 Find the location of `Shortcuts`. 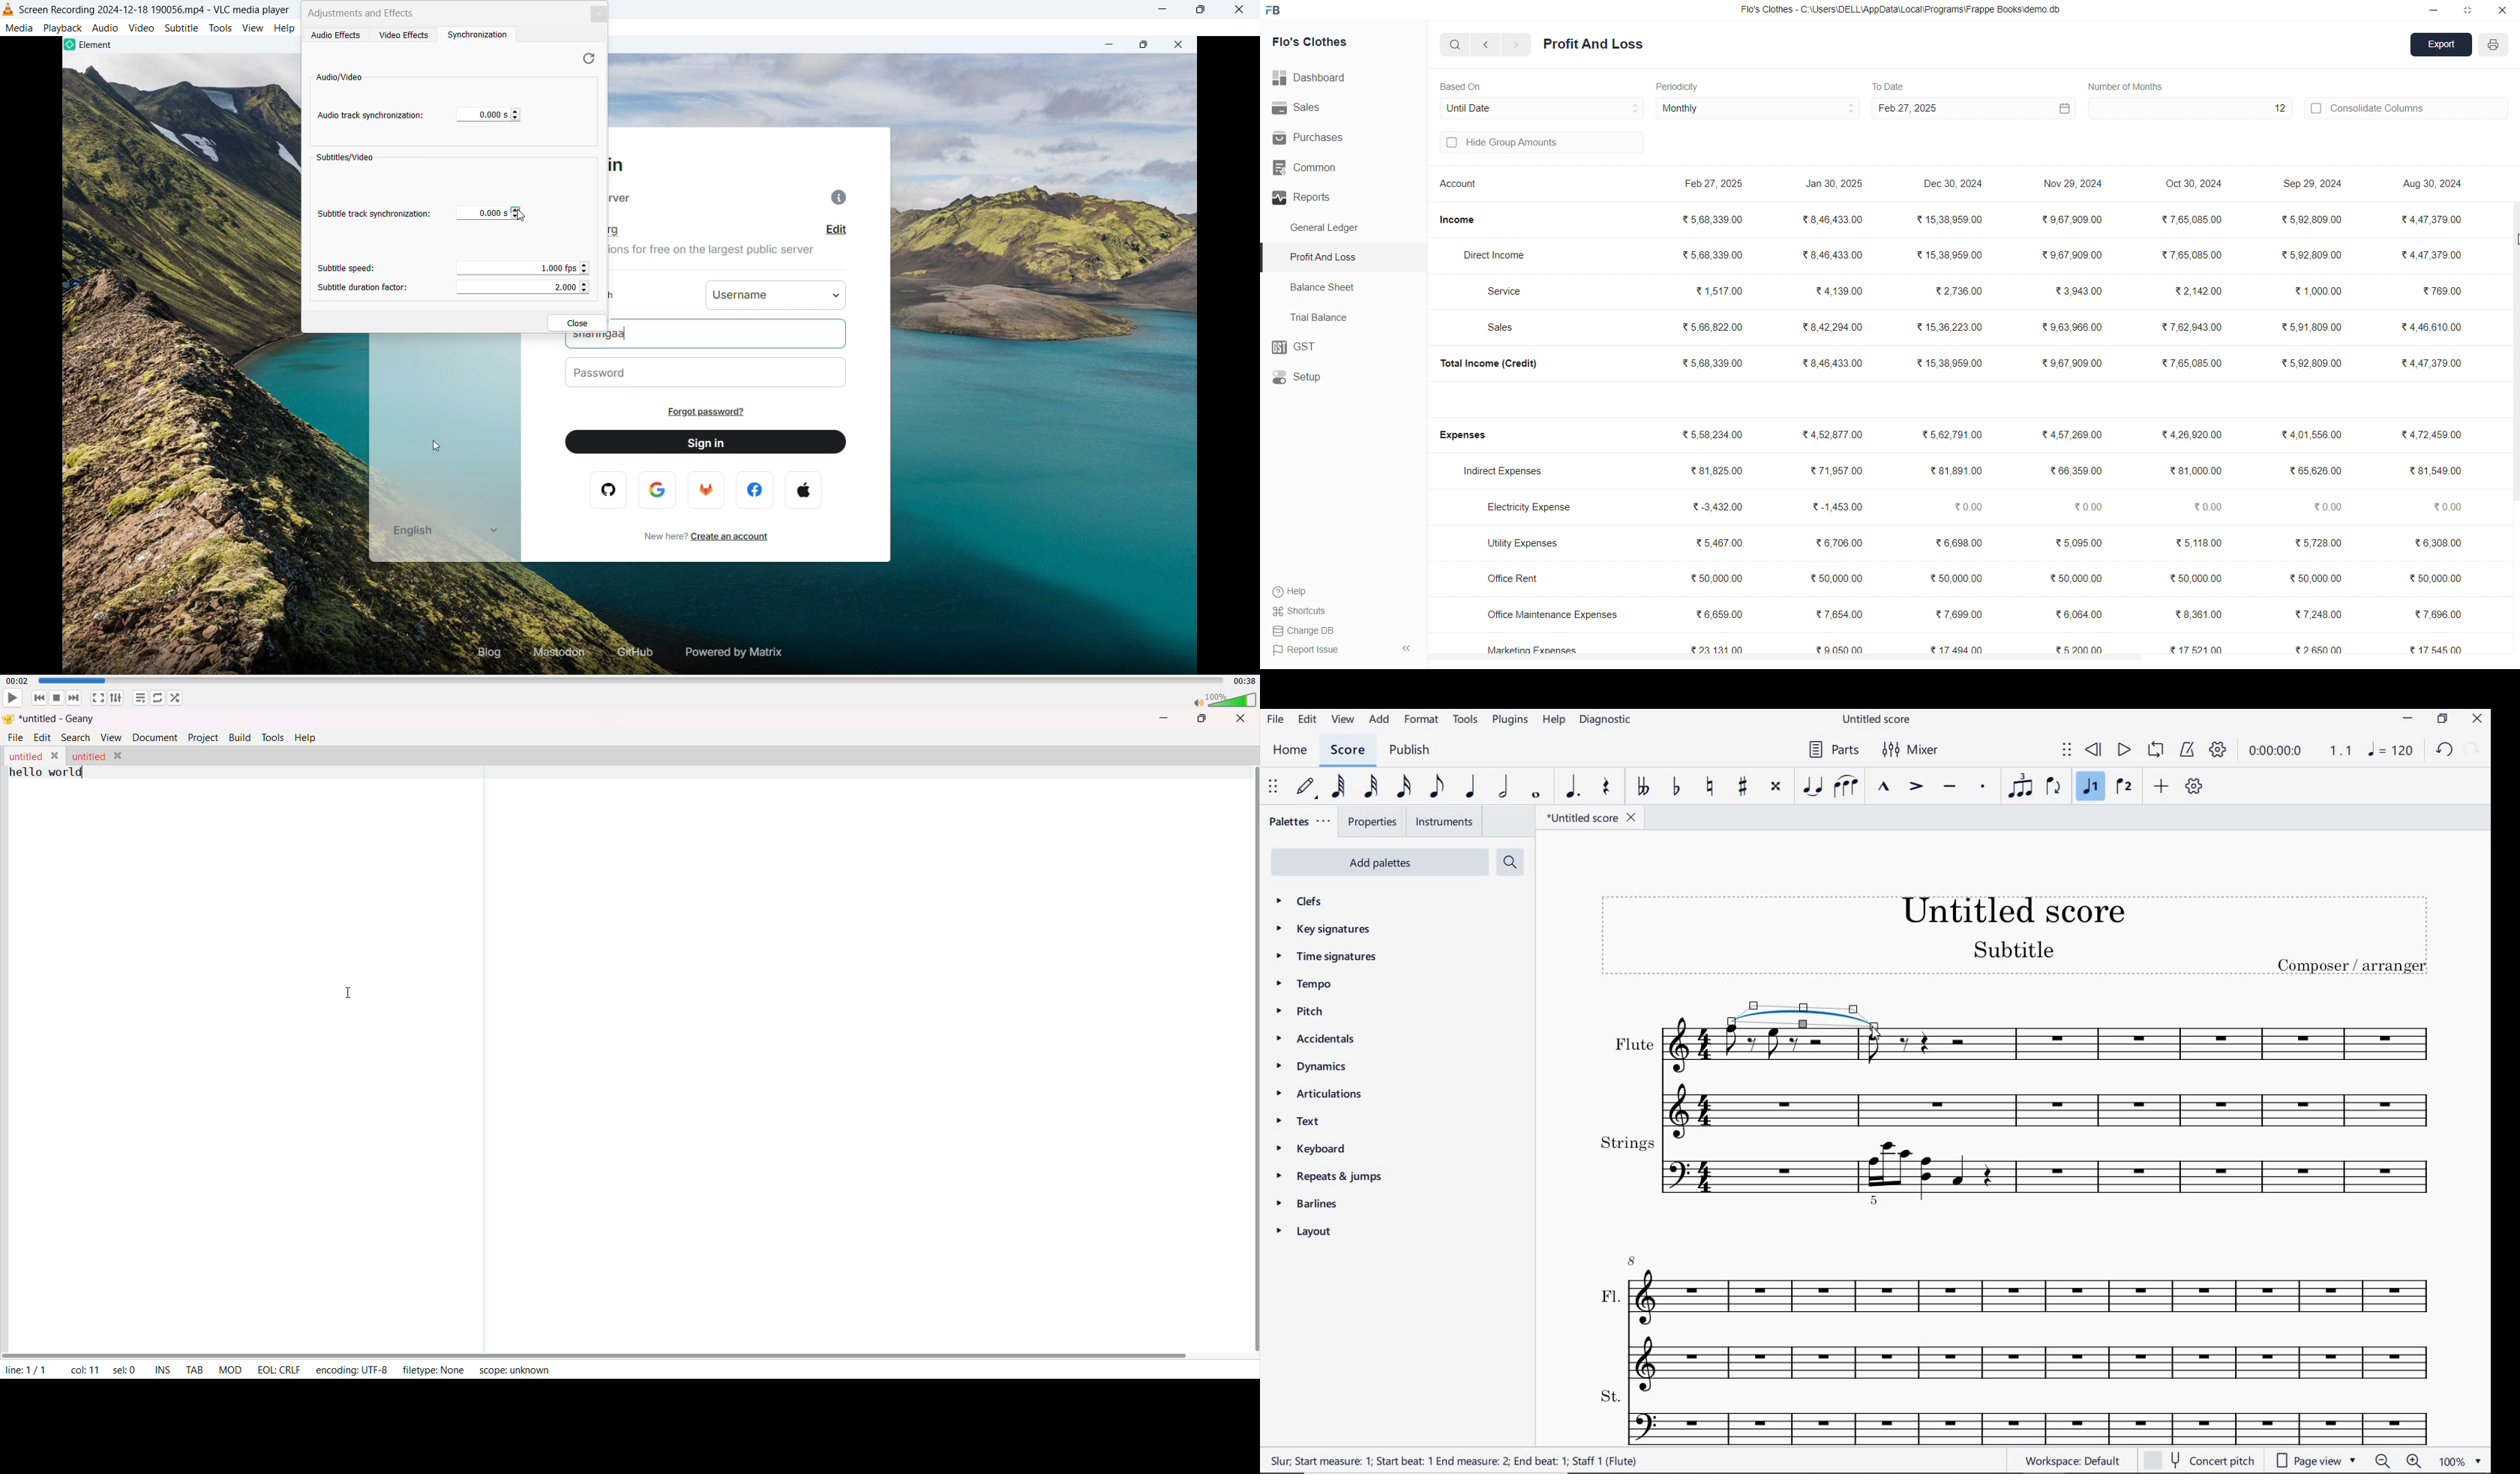

Shortcuts is located at coordinates (1303, 610).